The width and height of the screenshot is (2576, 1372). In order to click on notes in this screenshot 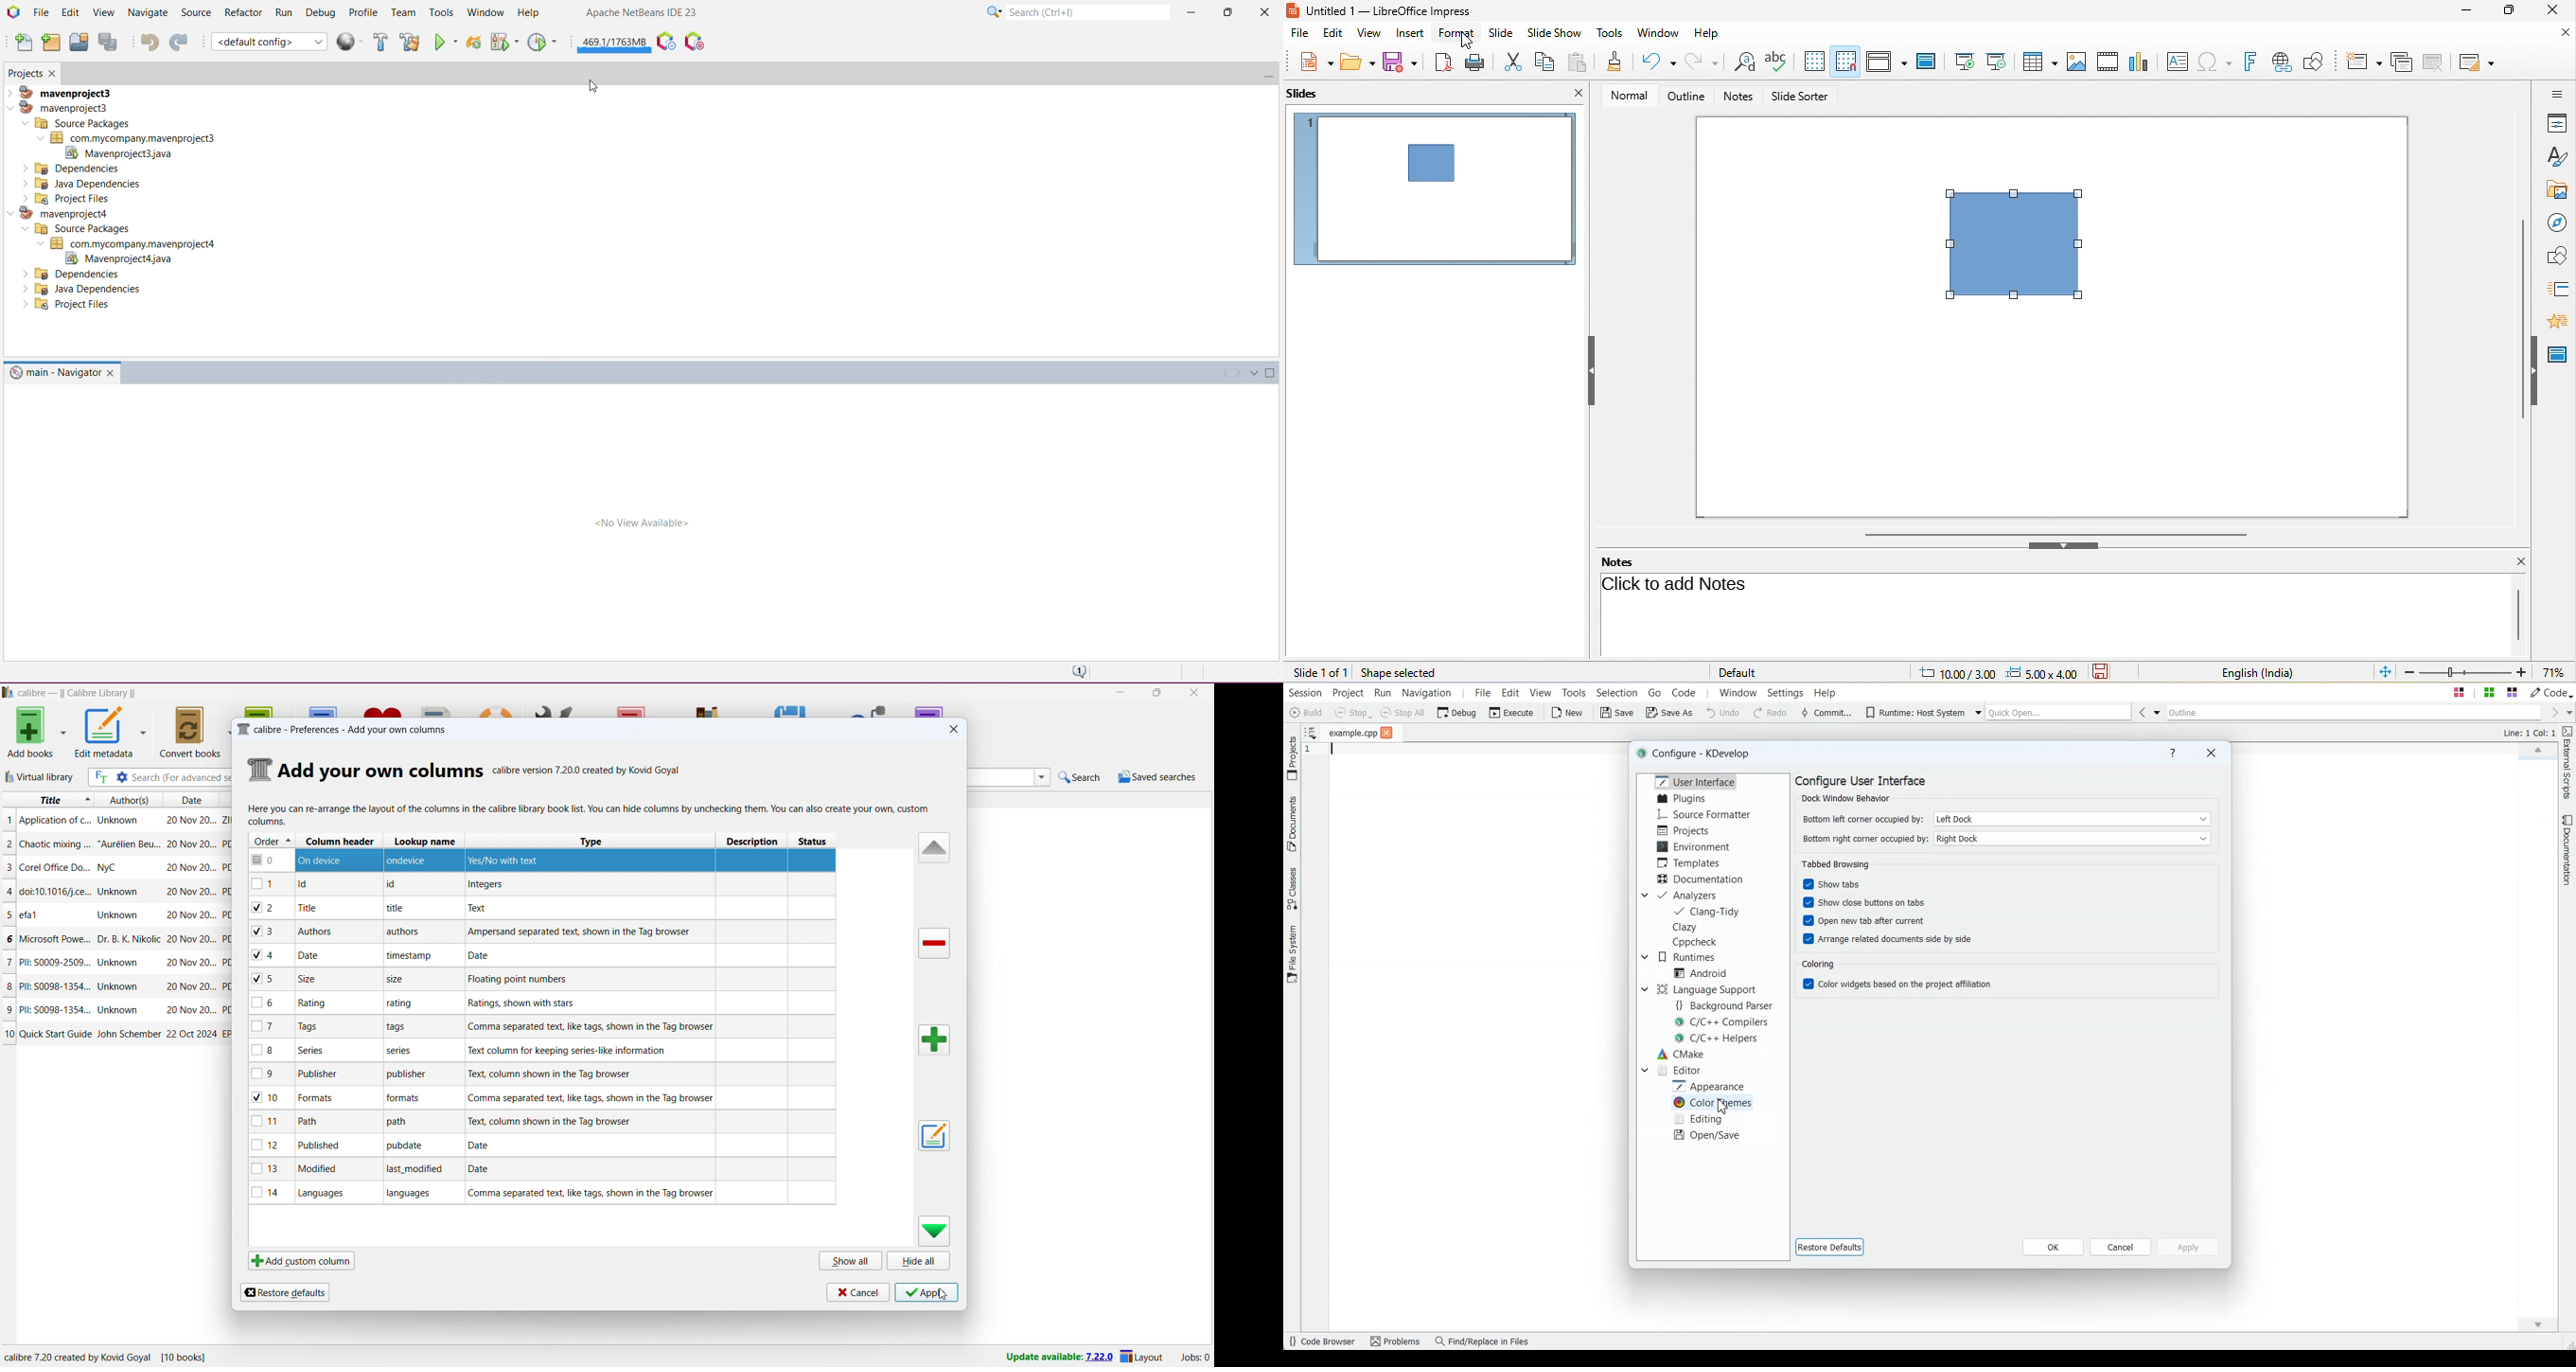, I will do `click(1739, 98)`.